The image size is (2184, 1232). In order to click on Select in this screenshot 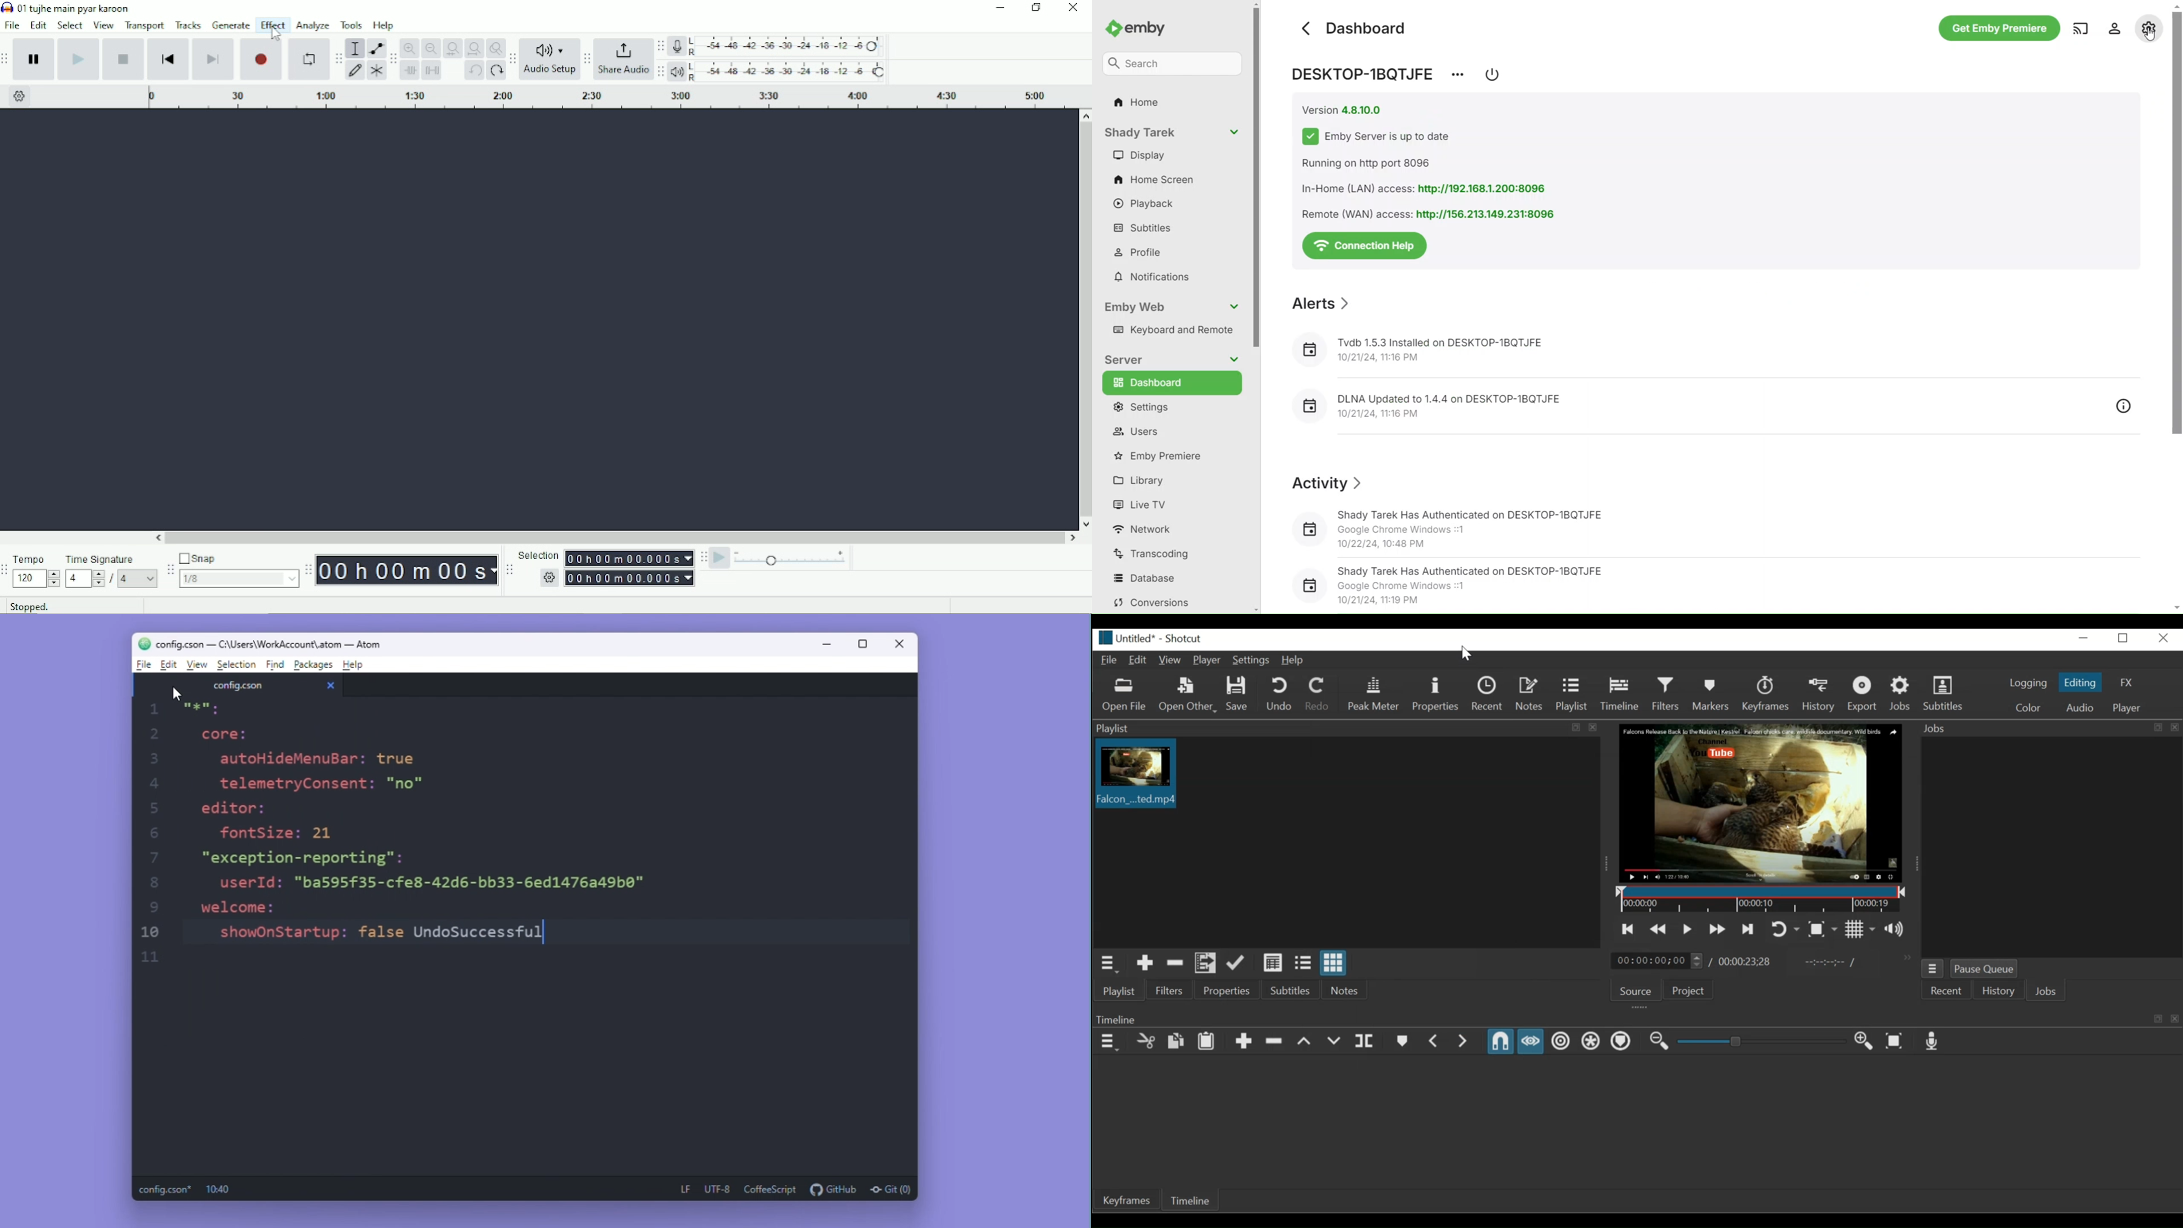, I will do `click(70, 25)`.